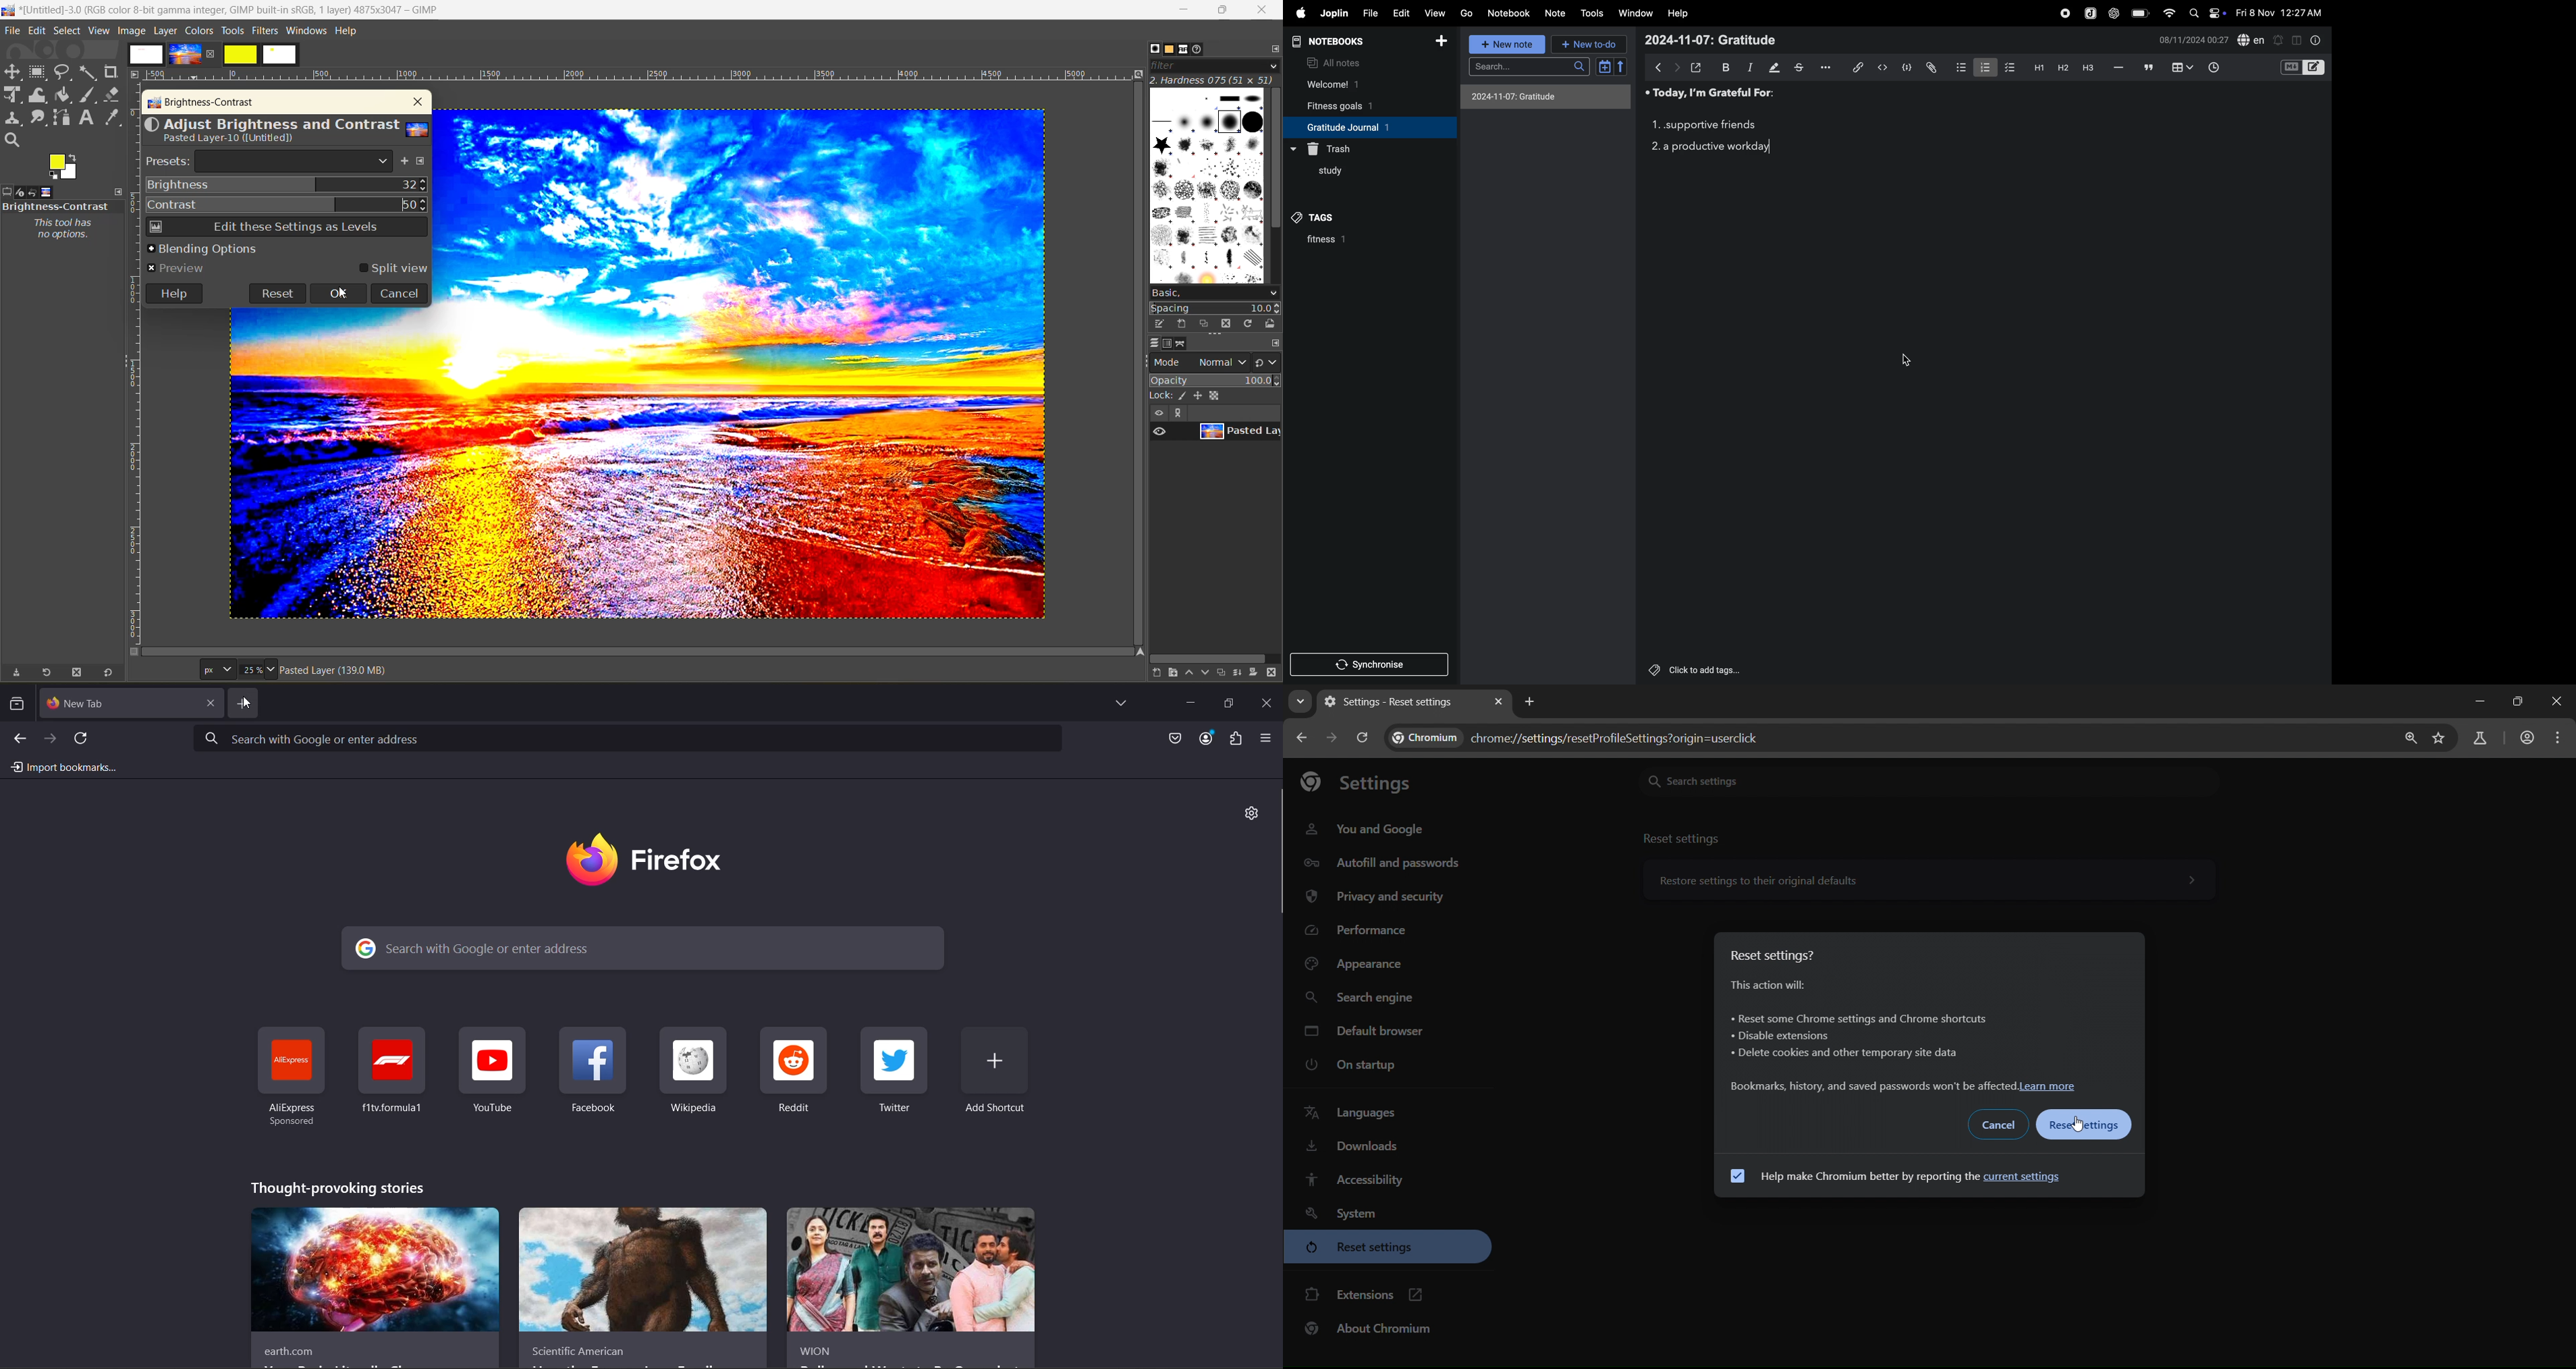 The height and width of the screenshot is (1372, 2576). Describe the element at coordinates (1725, 67) in the screenshot. I see `bold` at that location.